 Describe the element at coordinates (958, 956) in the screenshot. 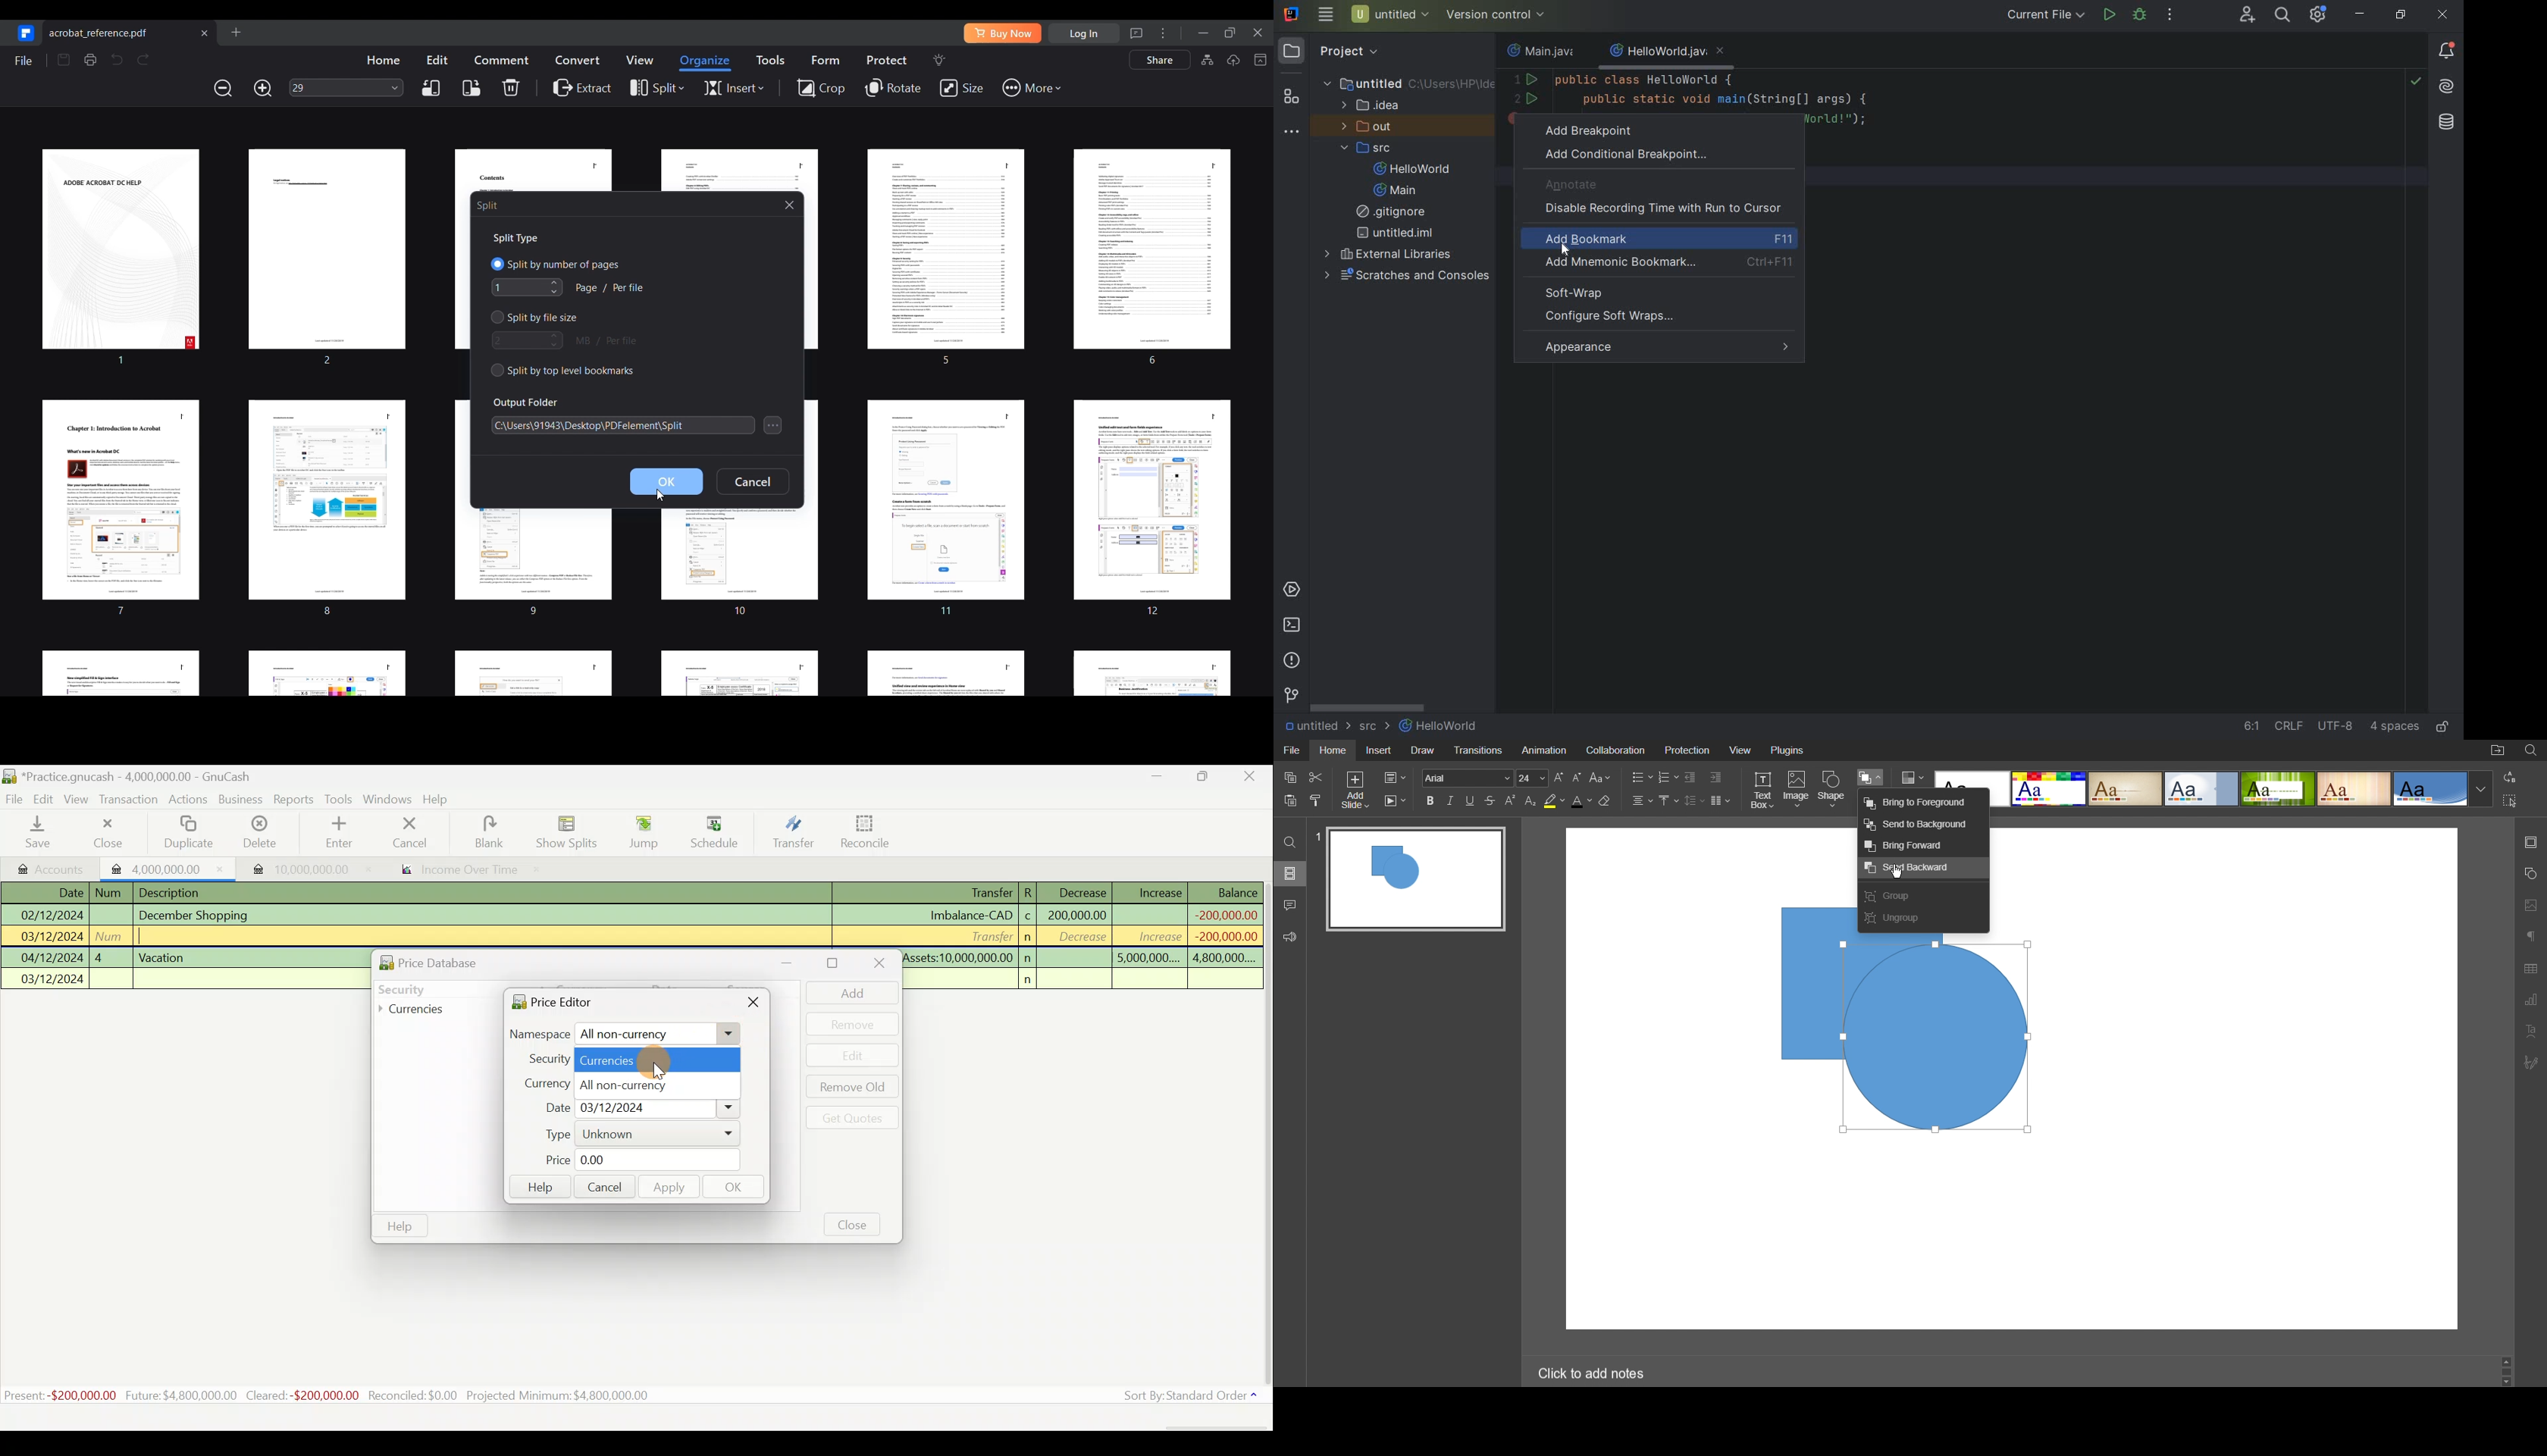

I see `Assets:10,000,000.00` at that location.